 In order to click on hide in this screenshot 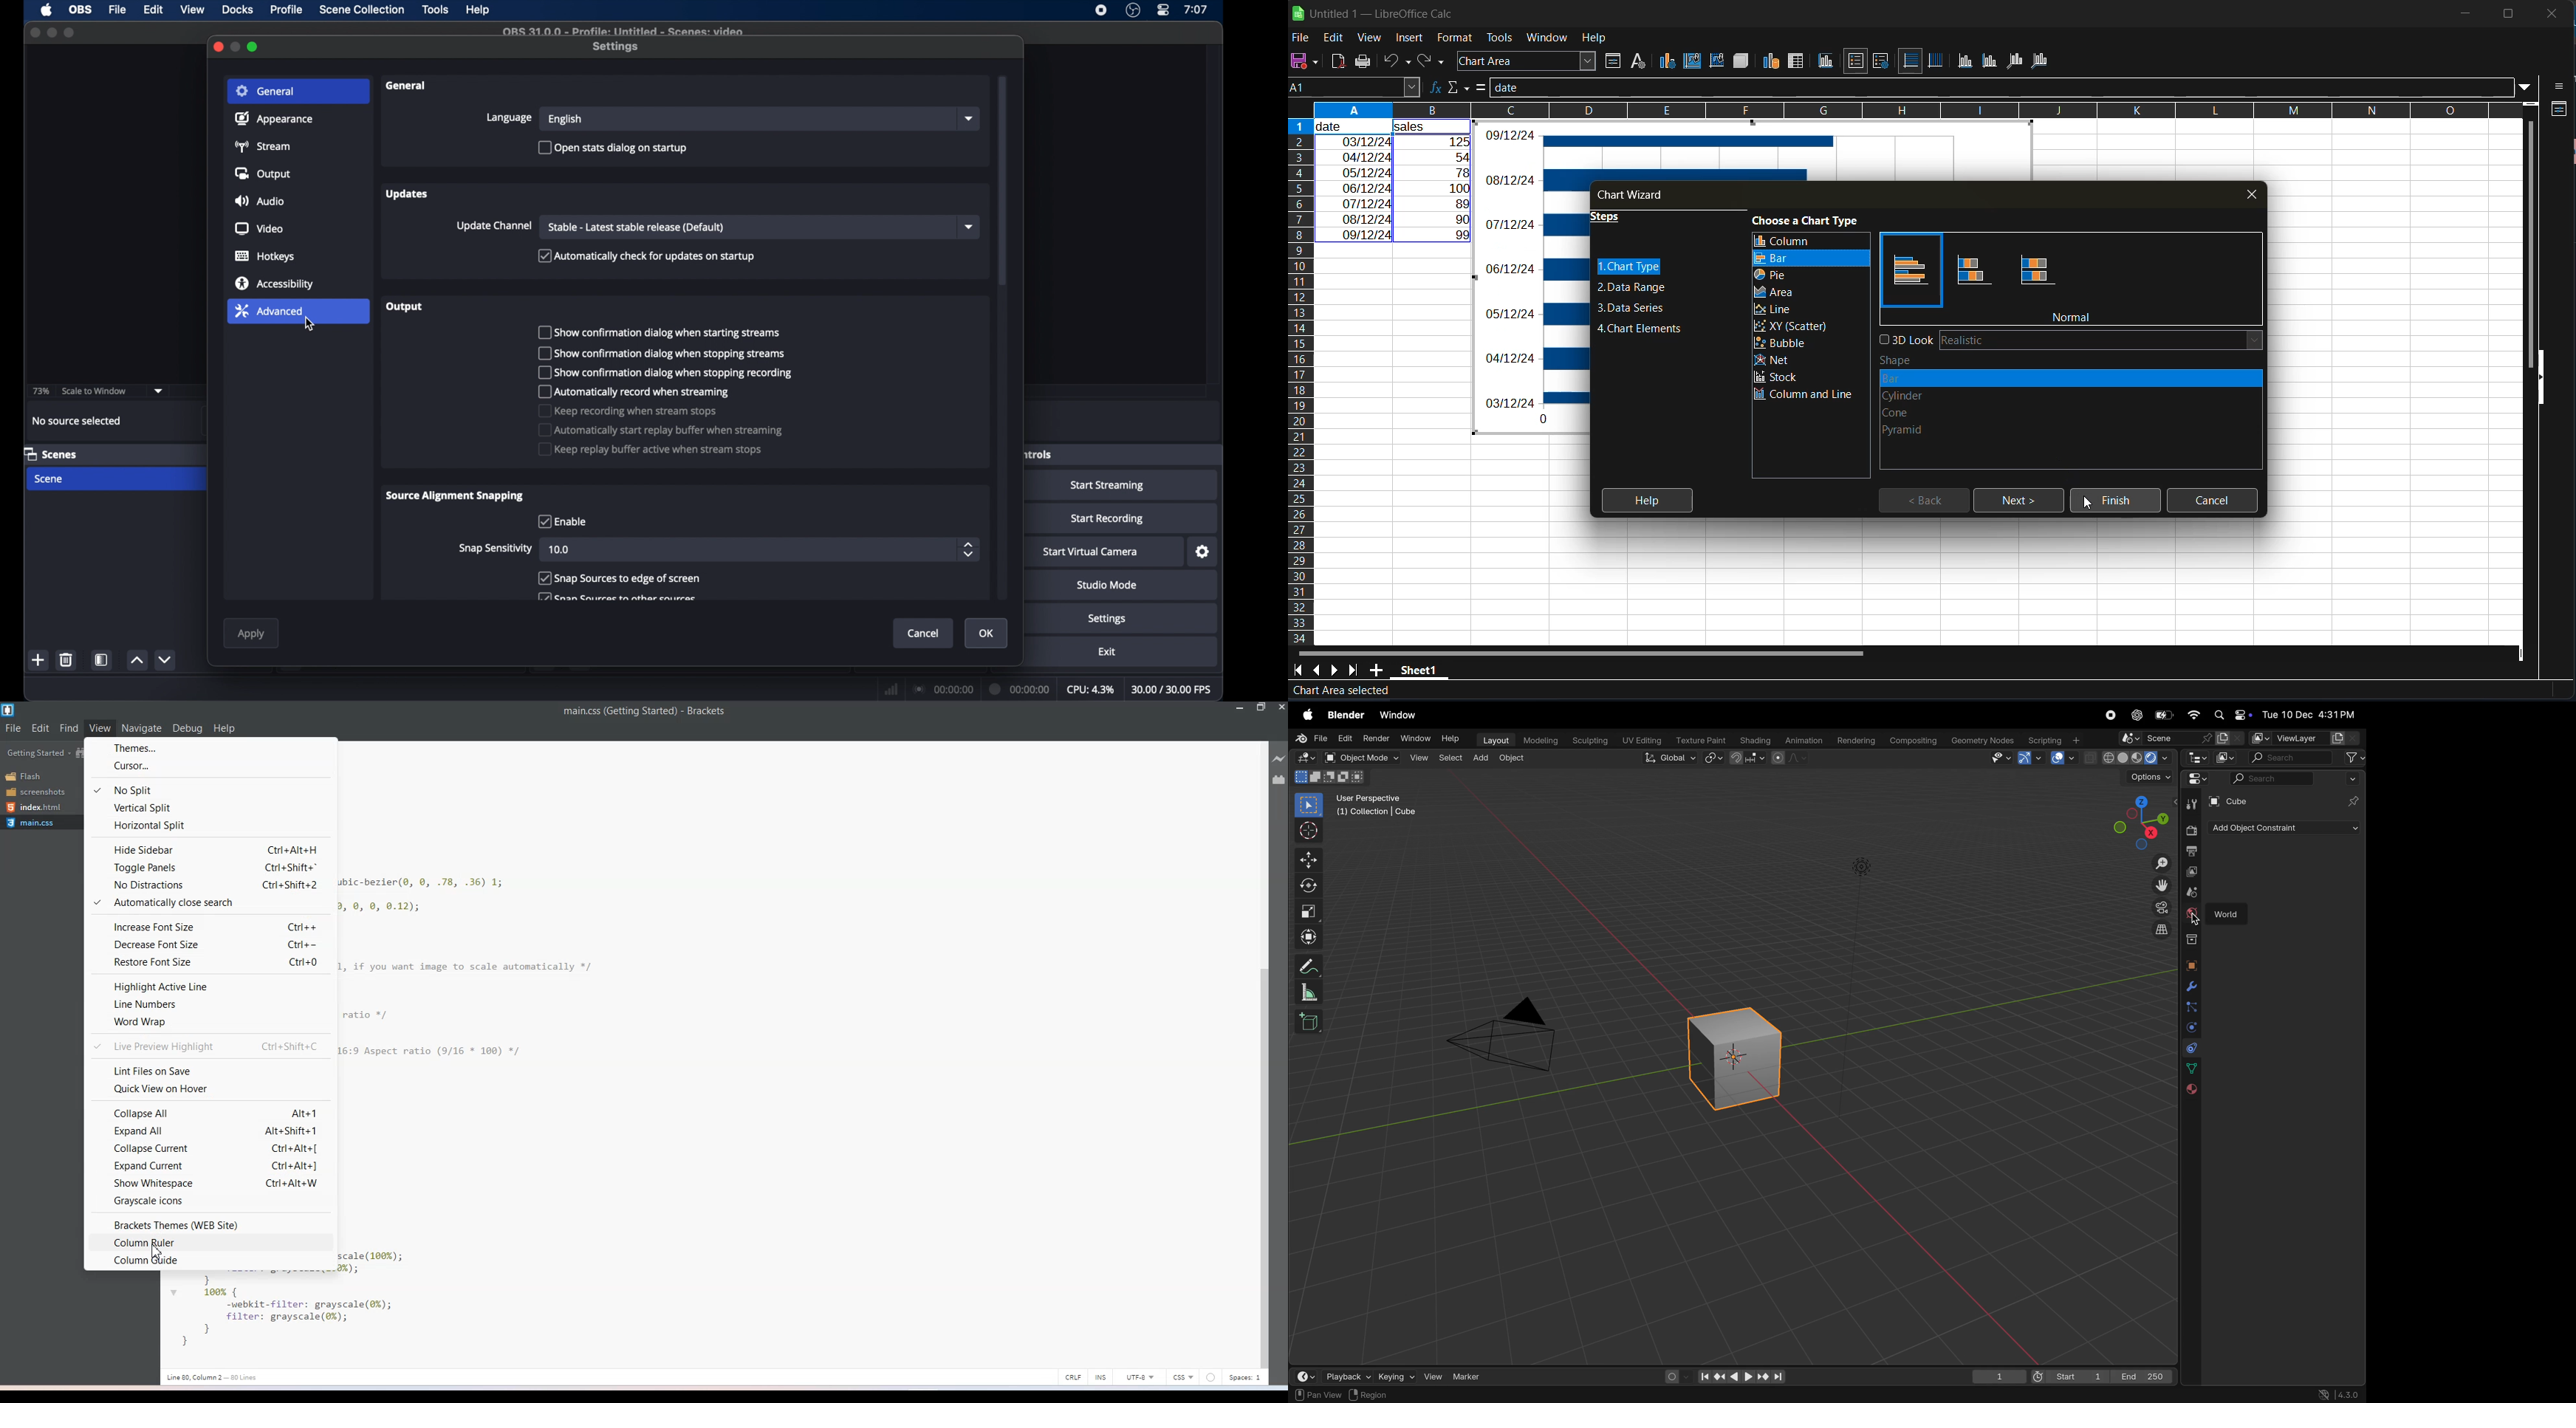, I will do `click(2538, 385)`.